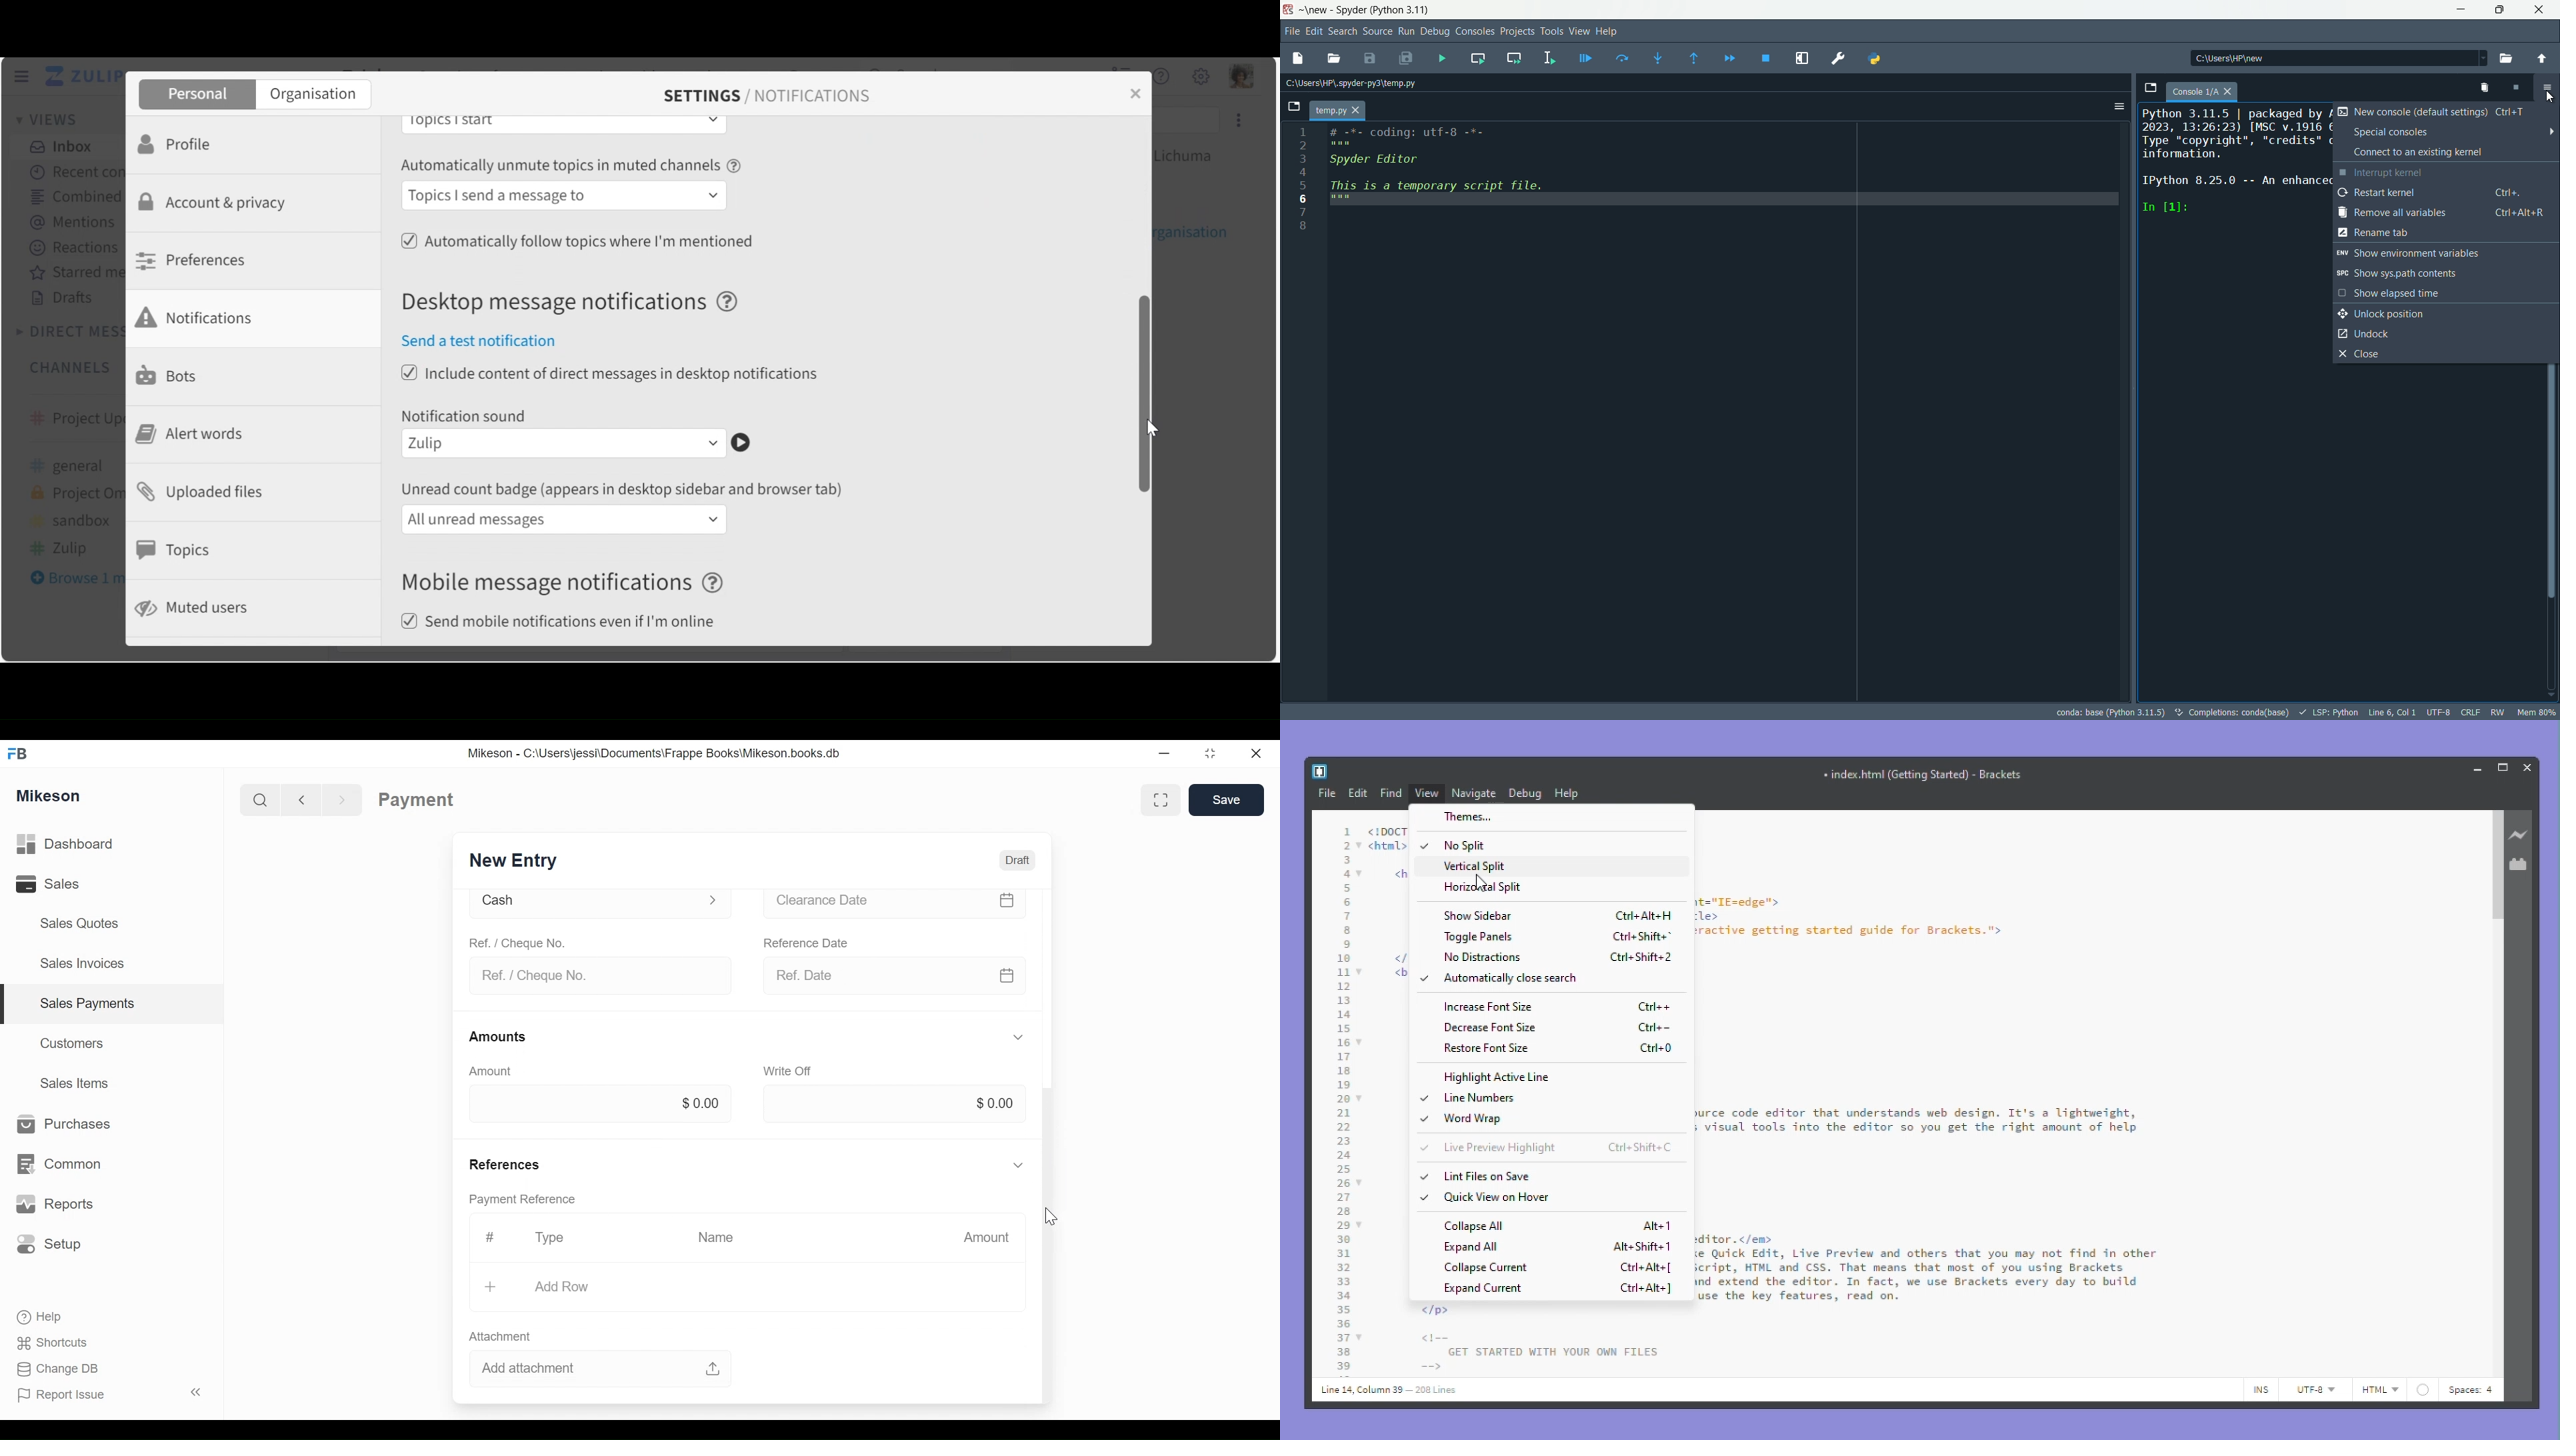  Describe the element at coordinates (2114, 107) in the screenshot. I see `options` at that location.